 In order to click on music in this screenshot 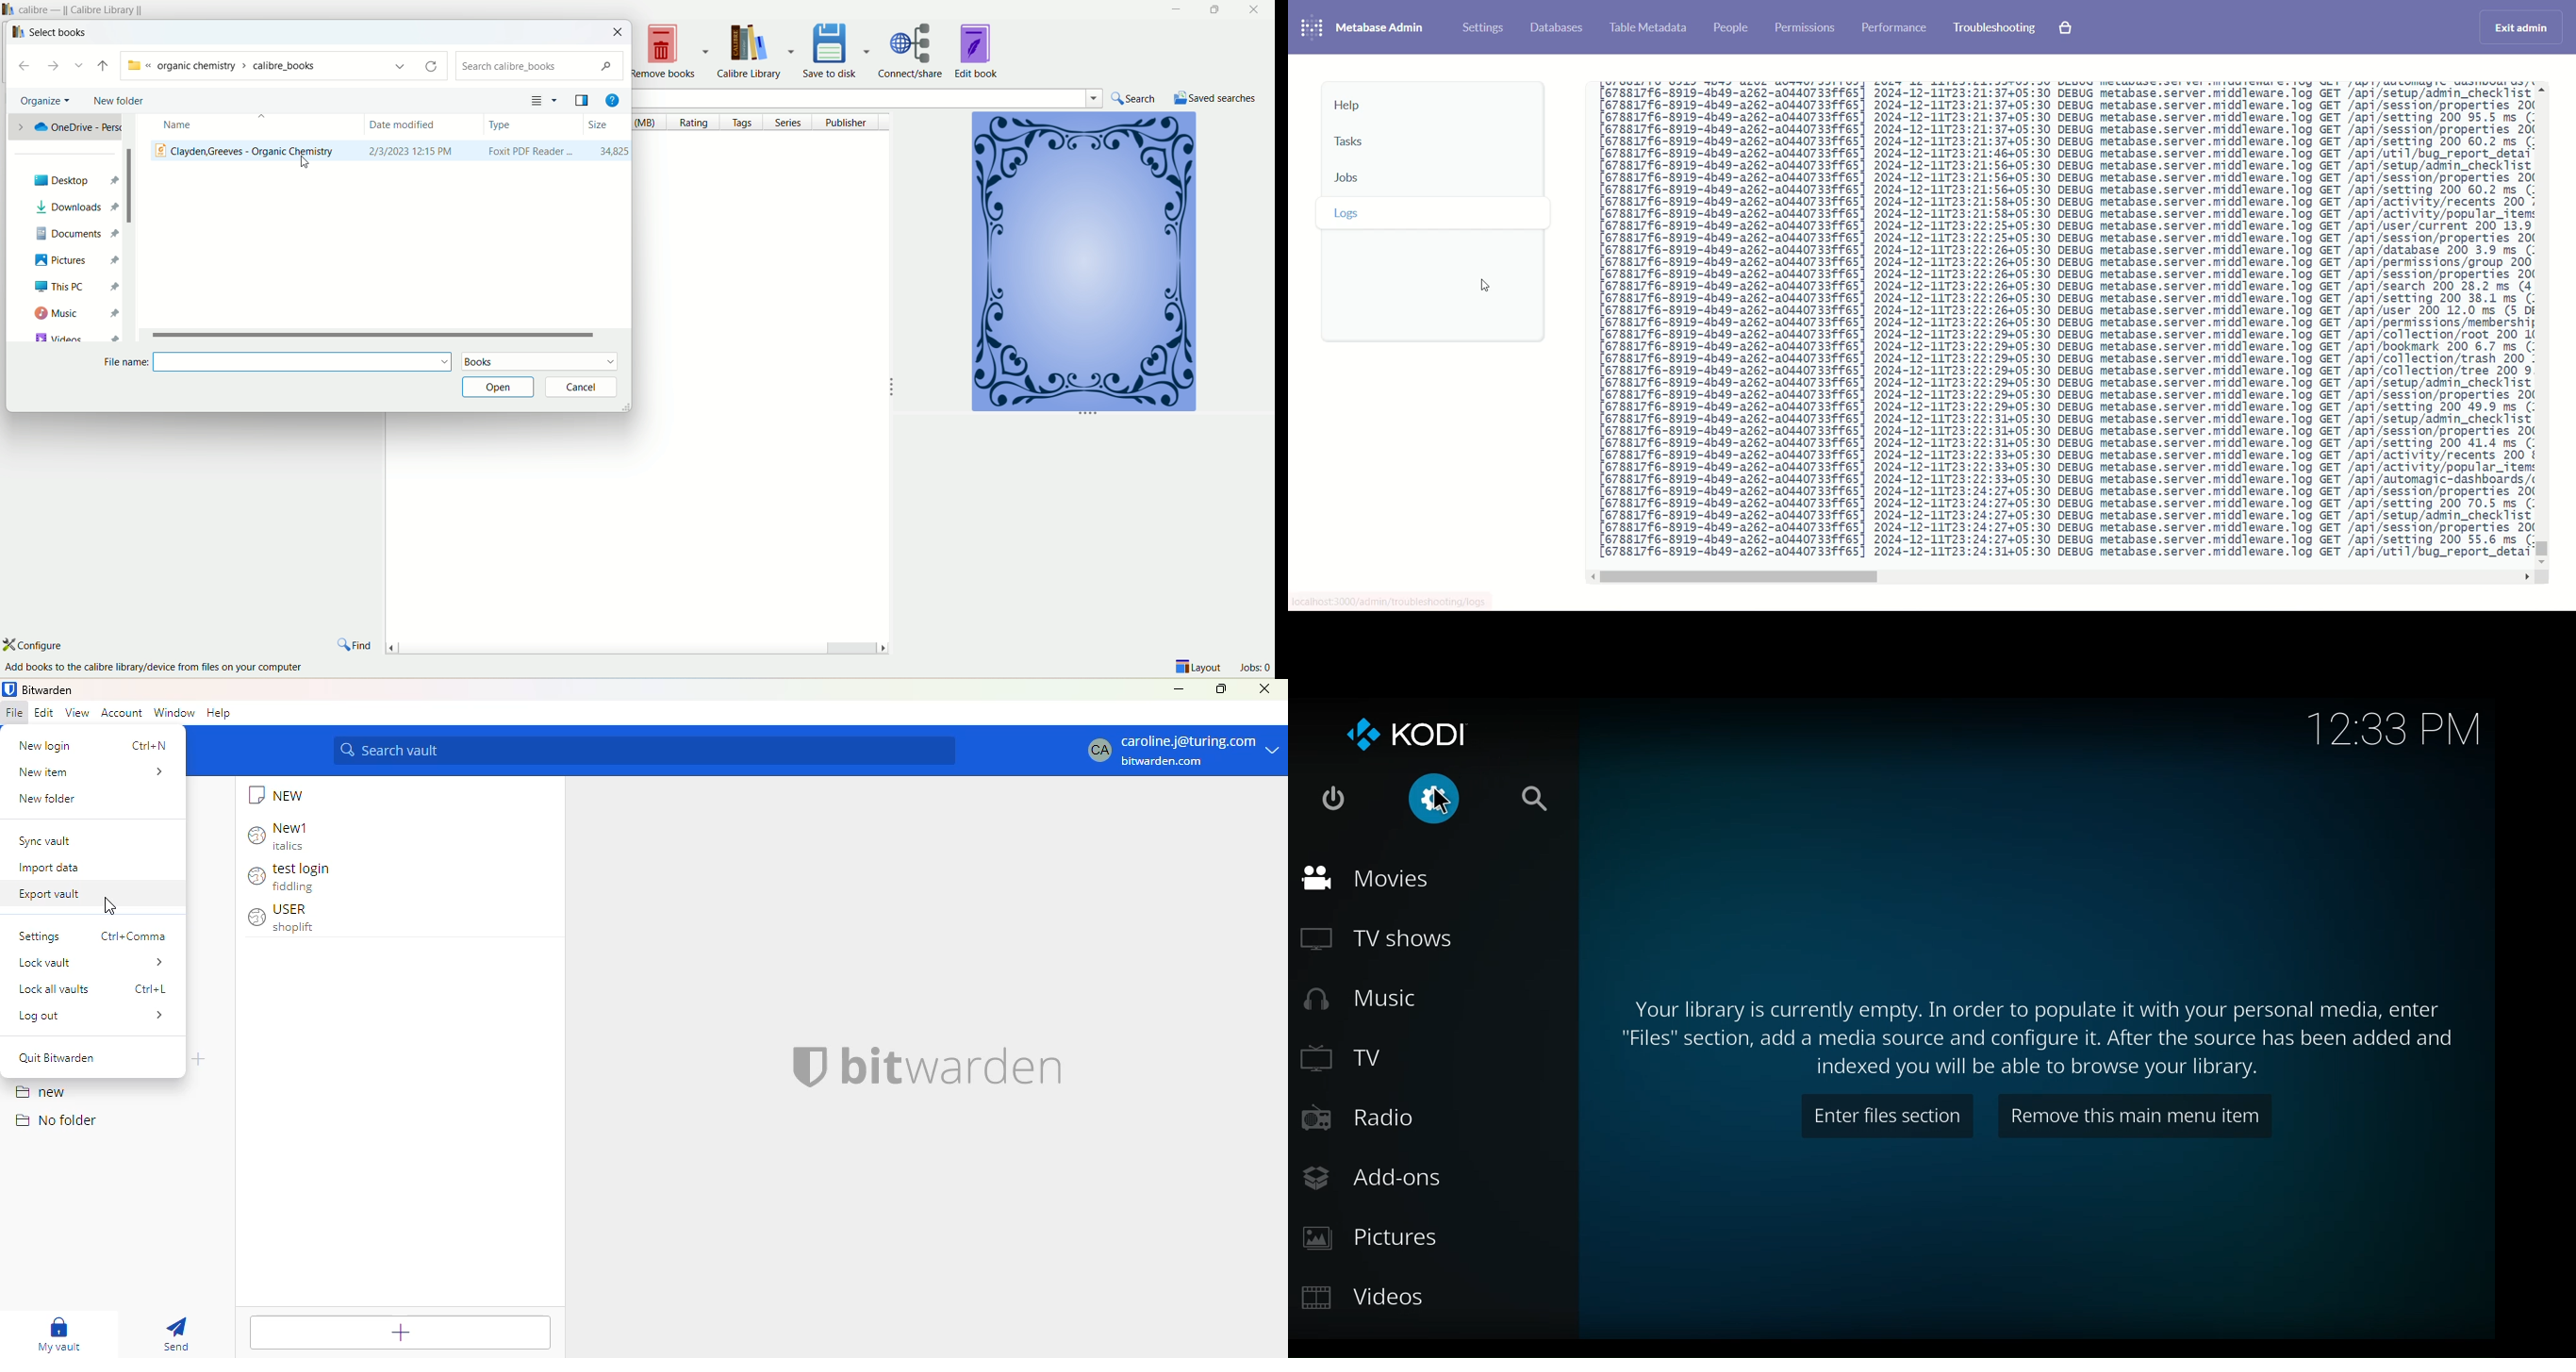, I will do `click(74, 314)`.